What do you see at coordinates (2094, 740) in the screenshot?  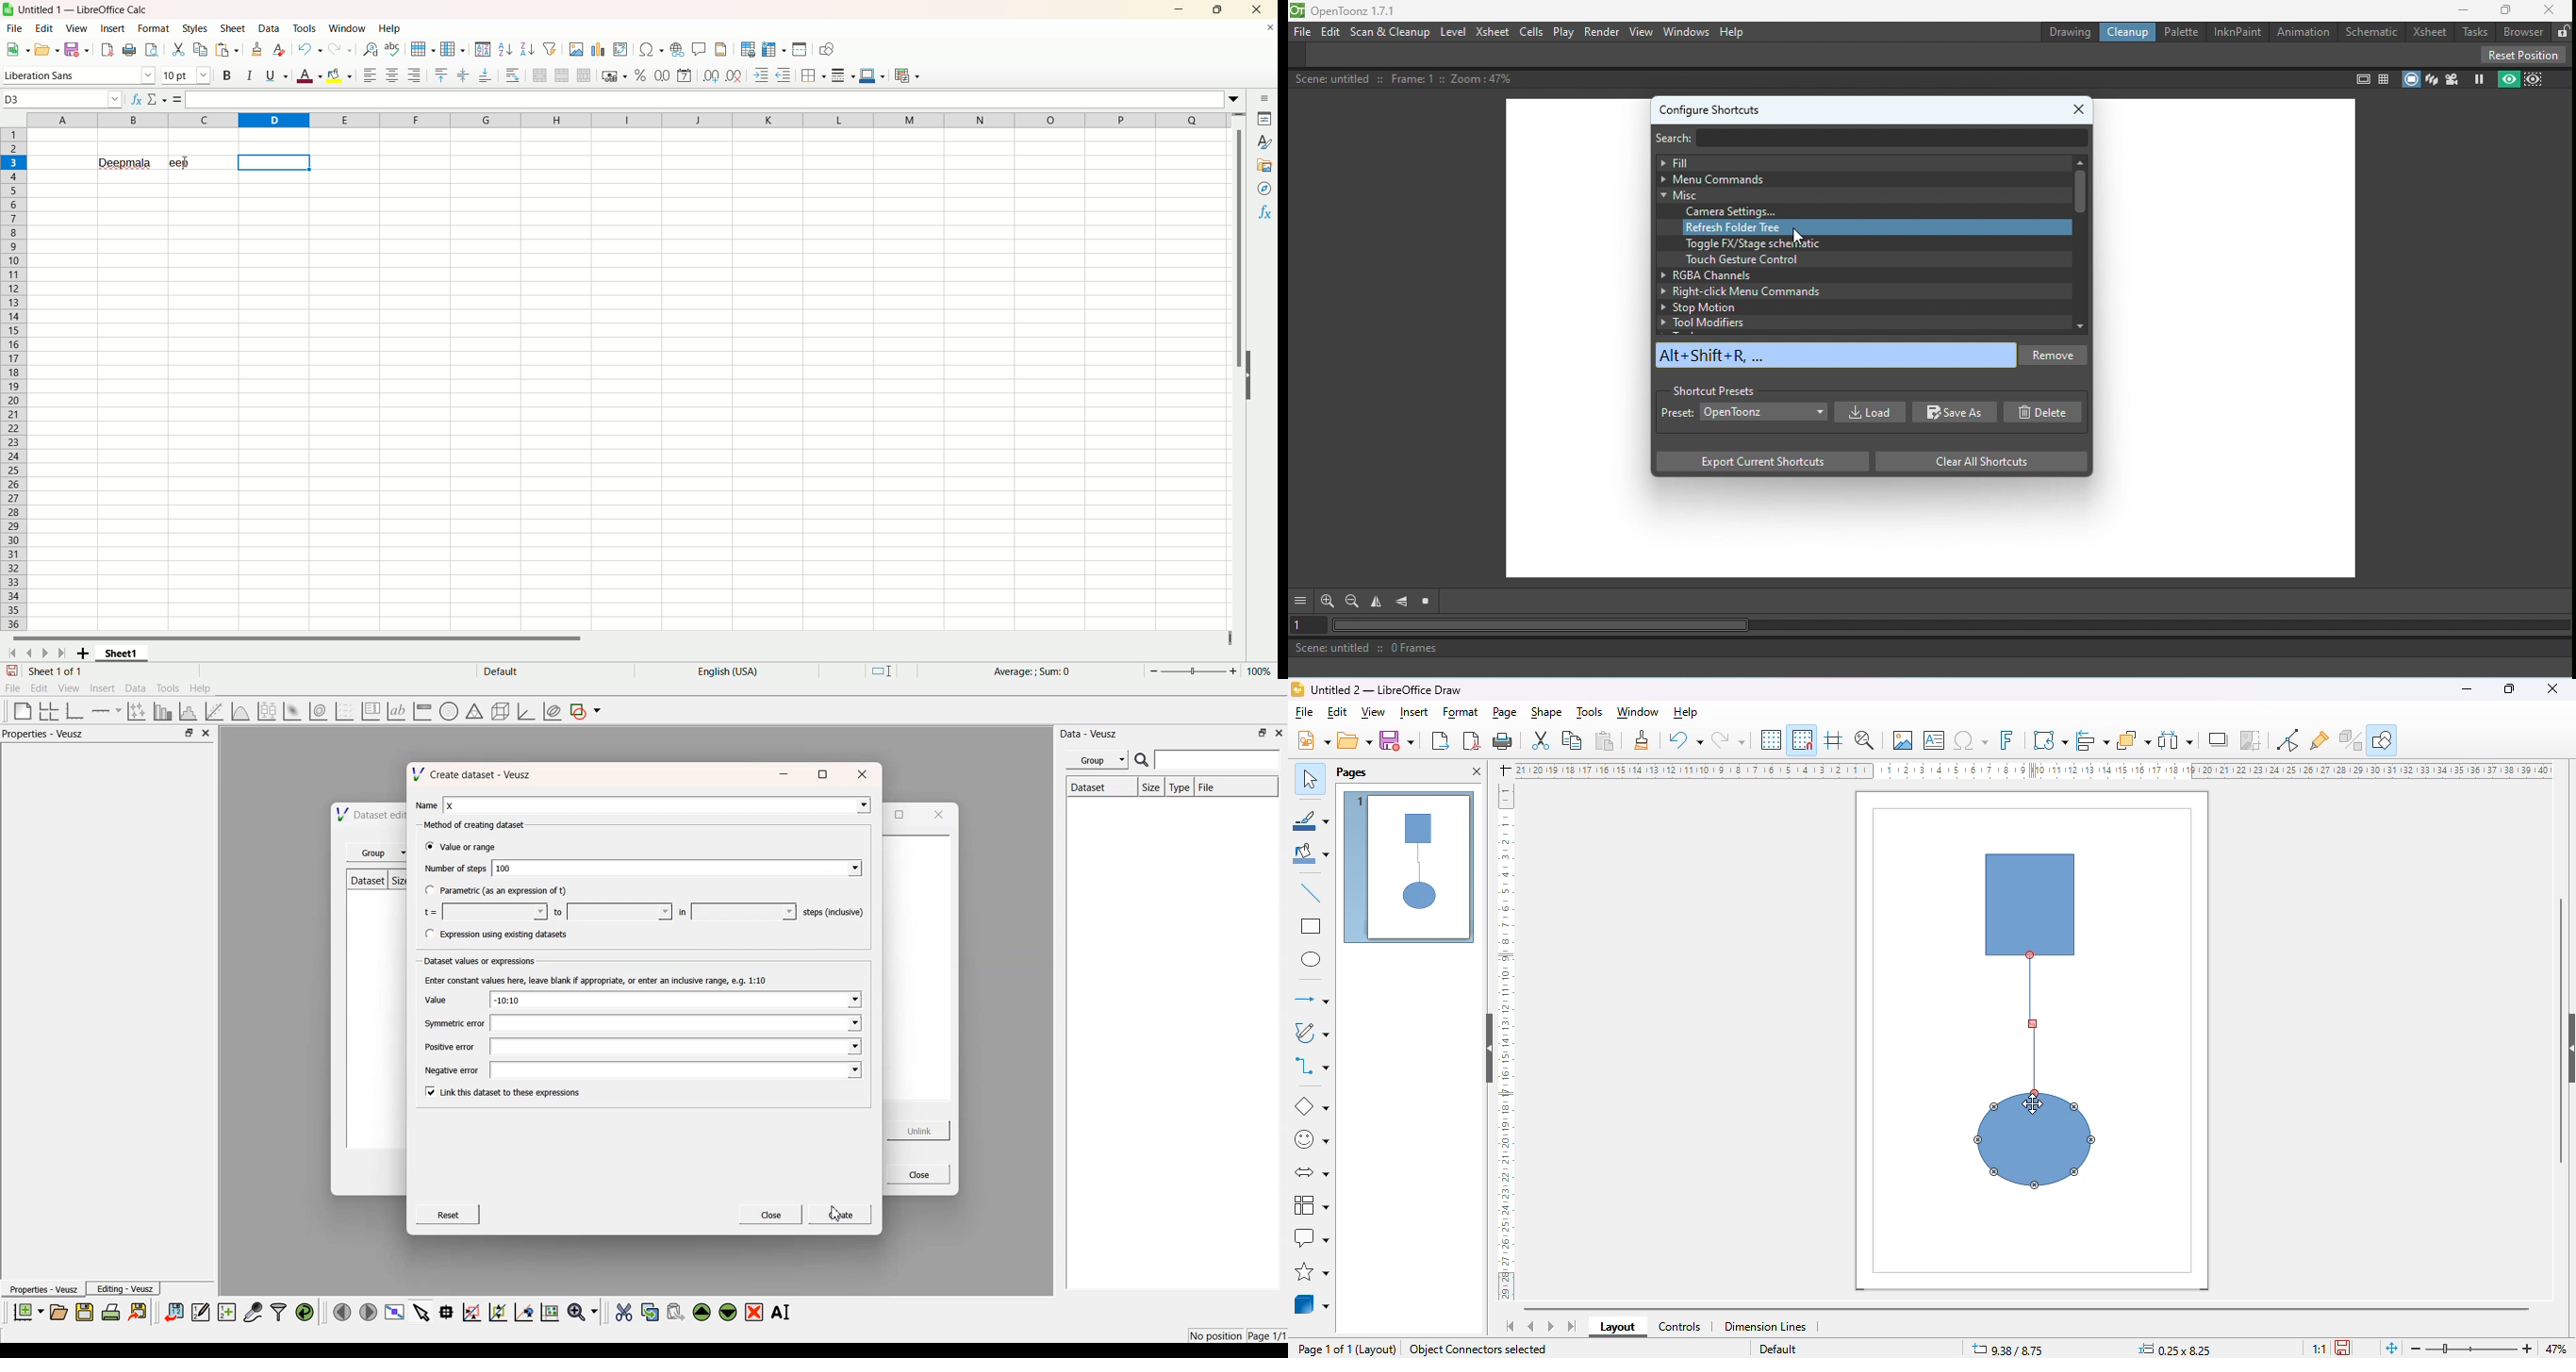 I see `align objects` at bounding box center [2094, 740].